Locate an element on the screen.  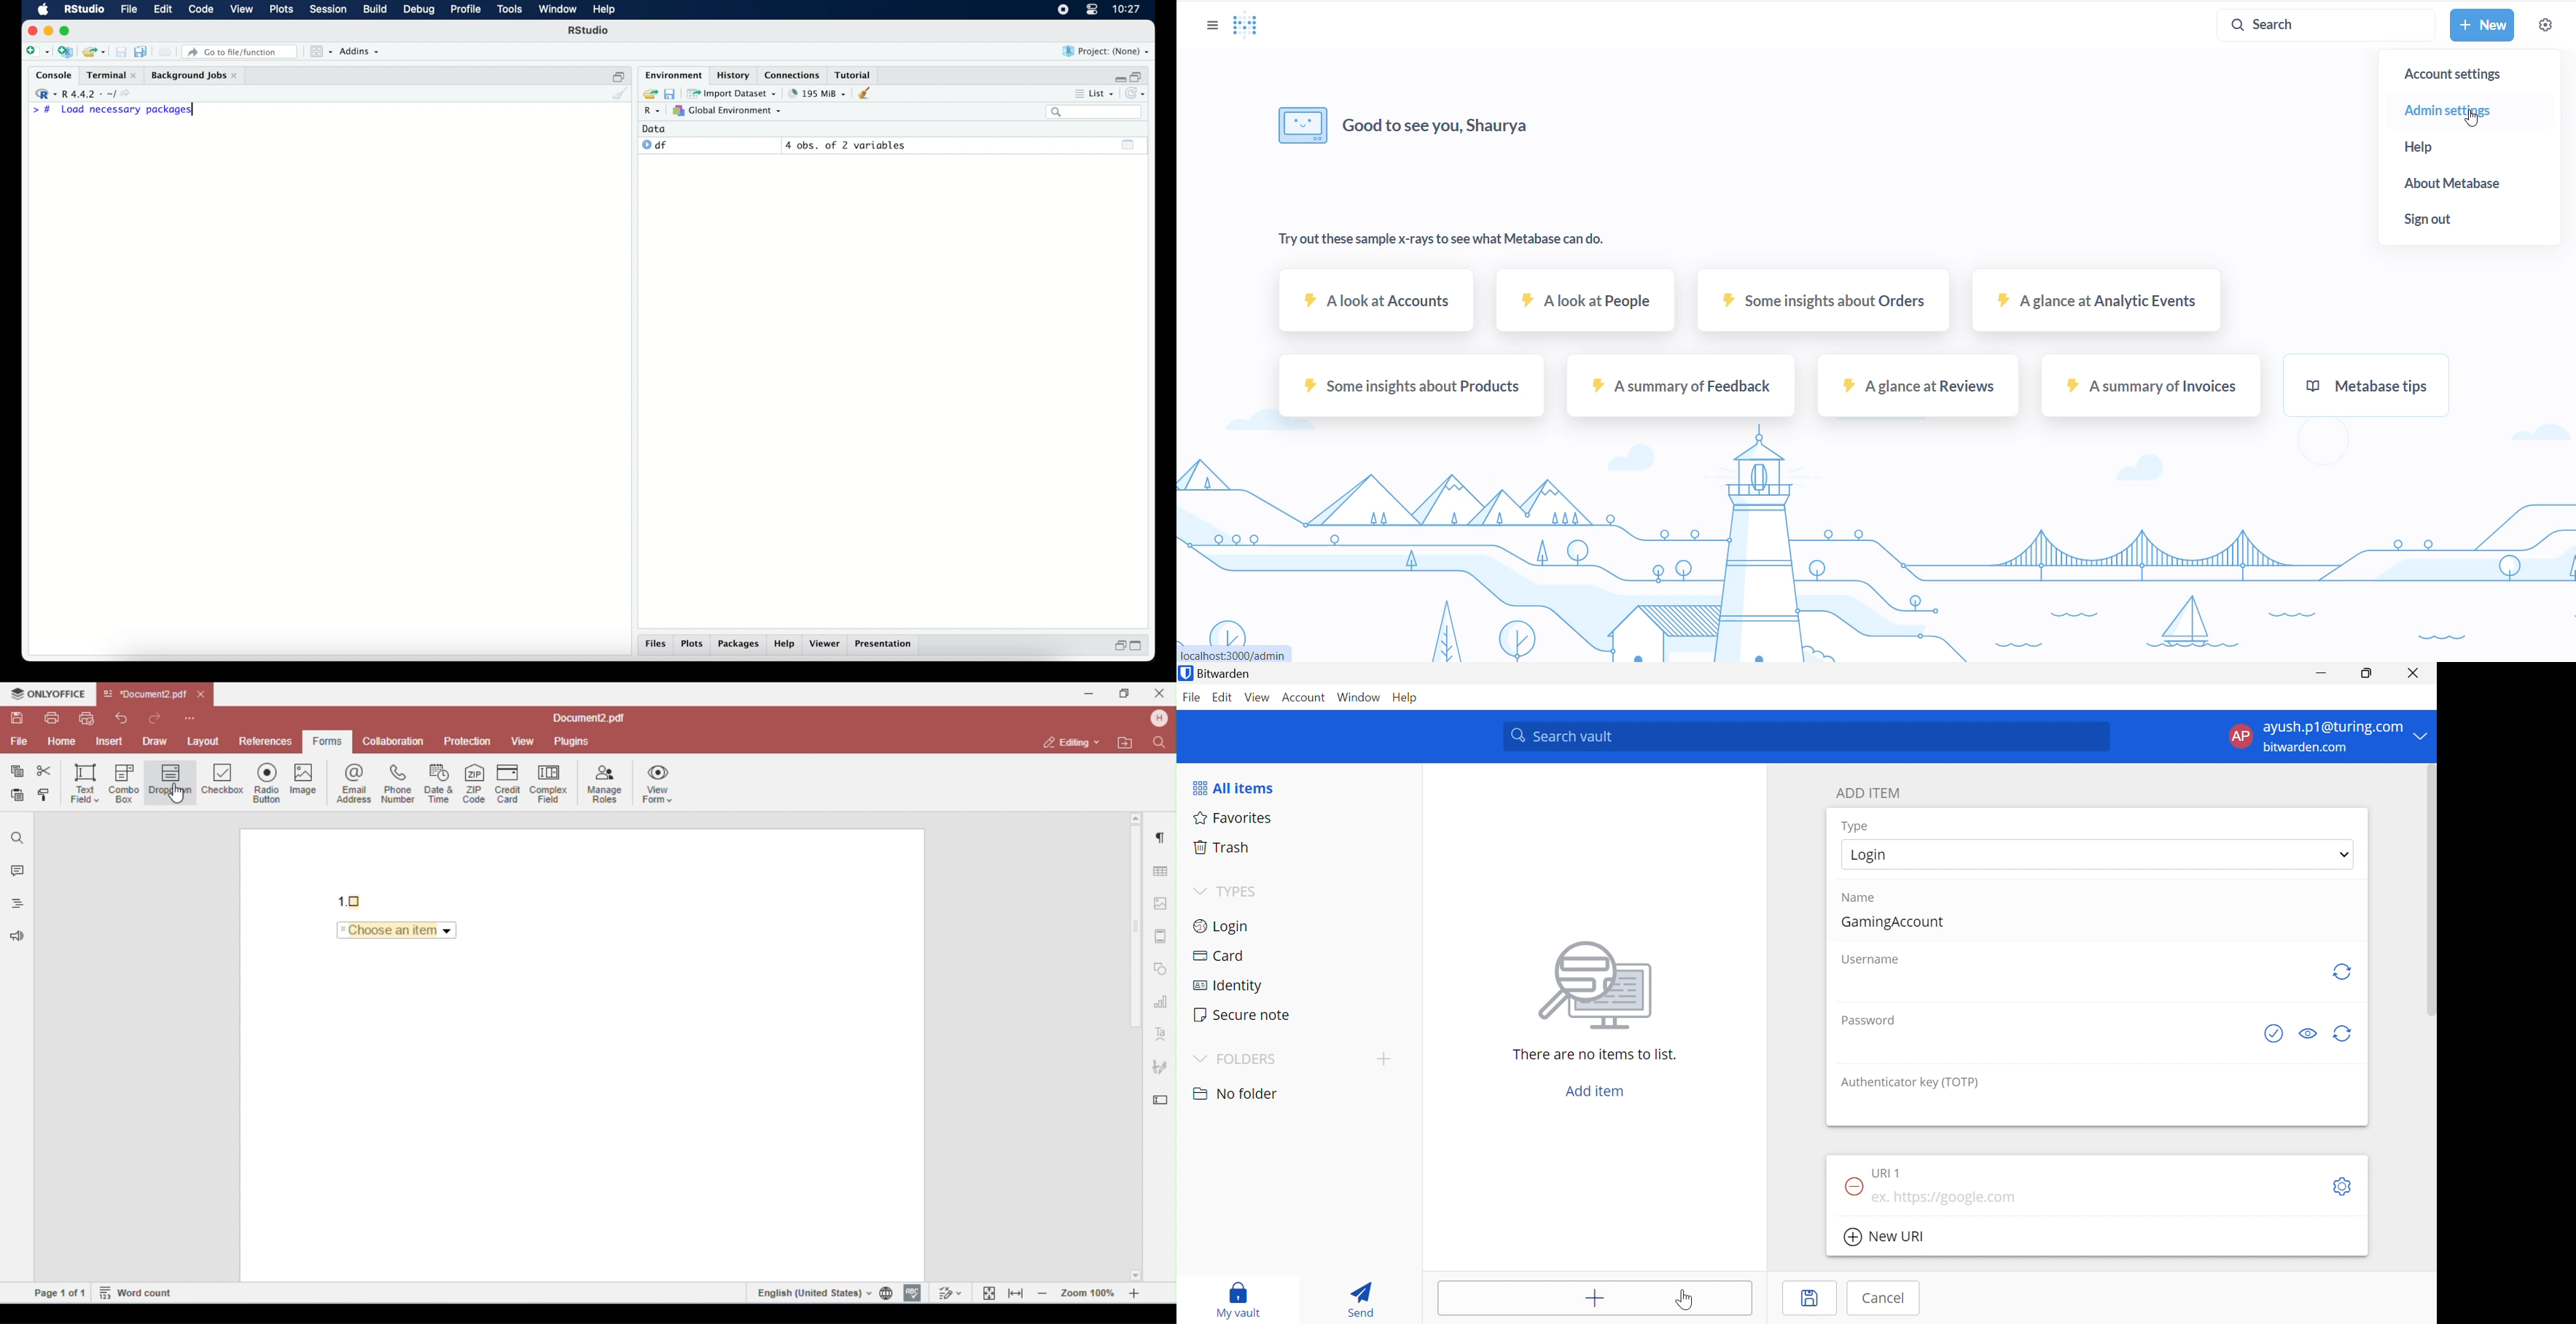
restore down is located at coordinates (619, 75).